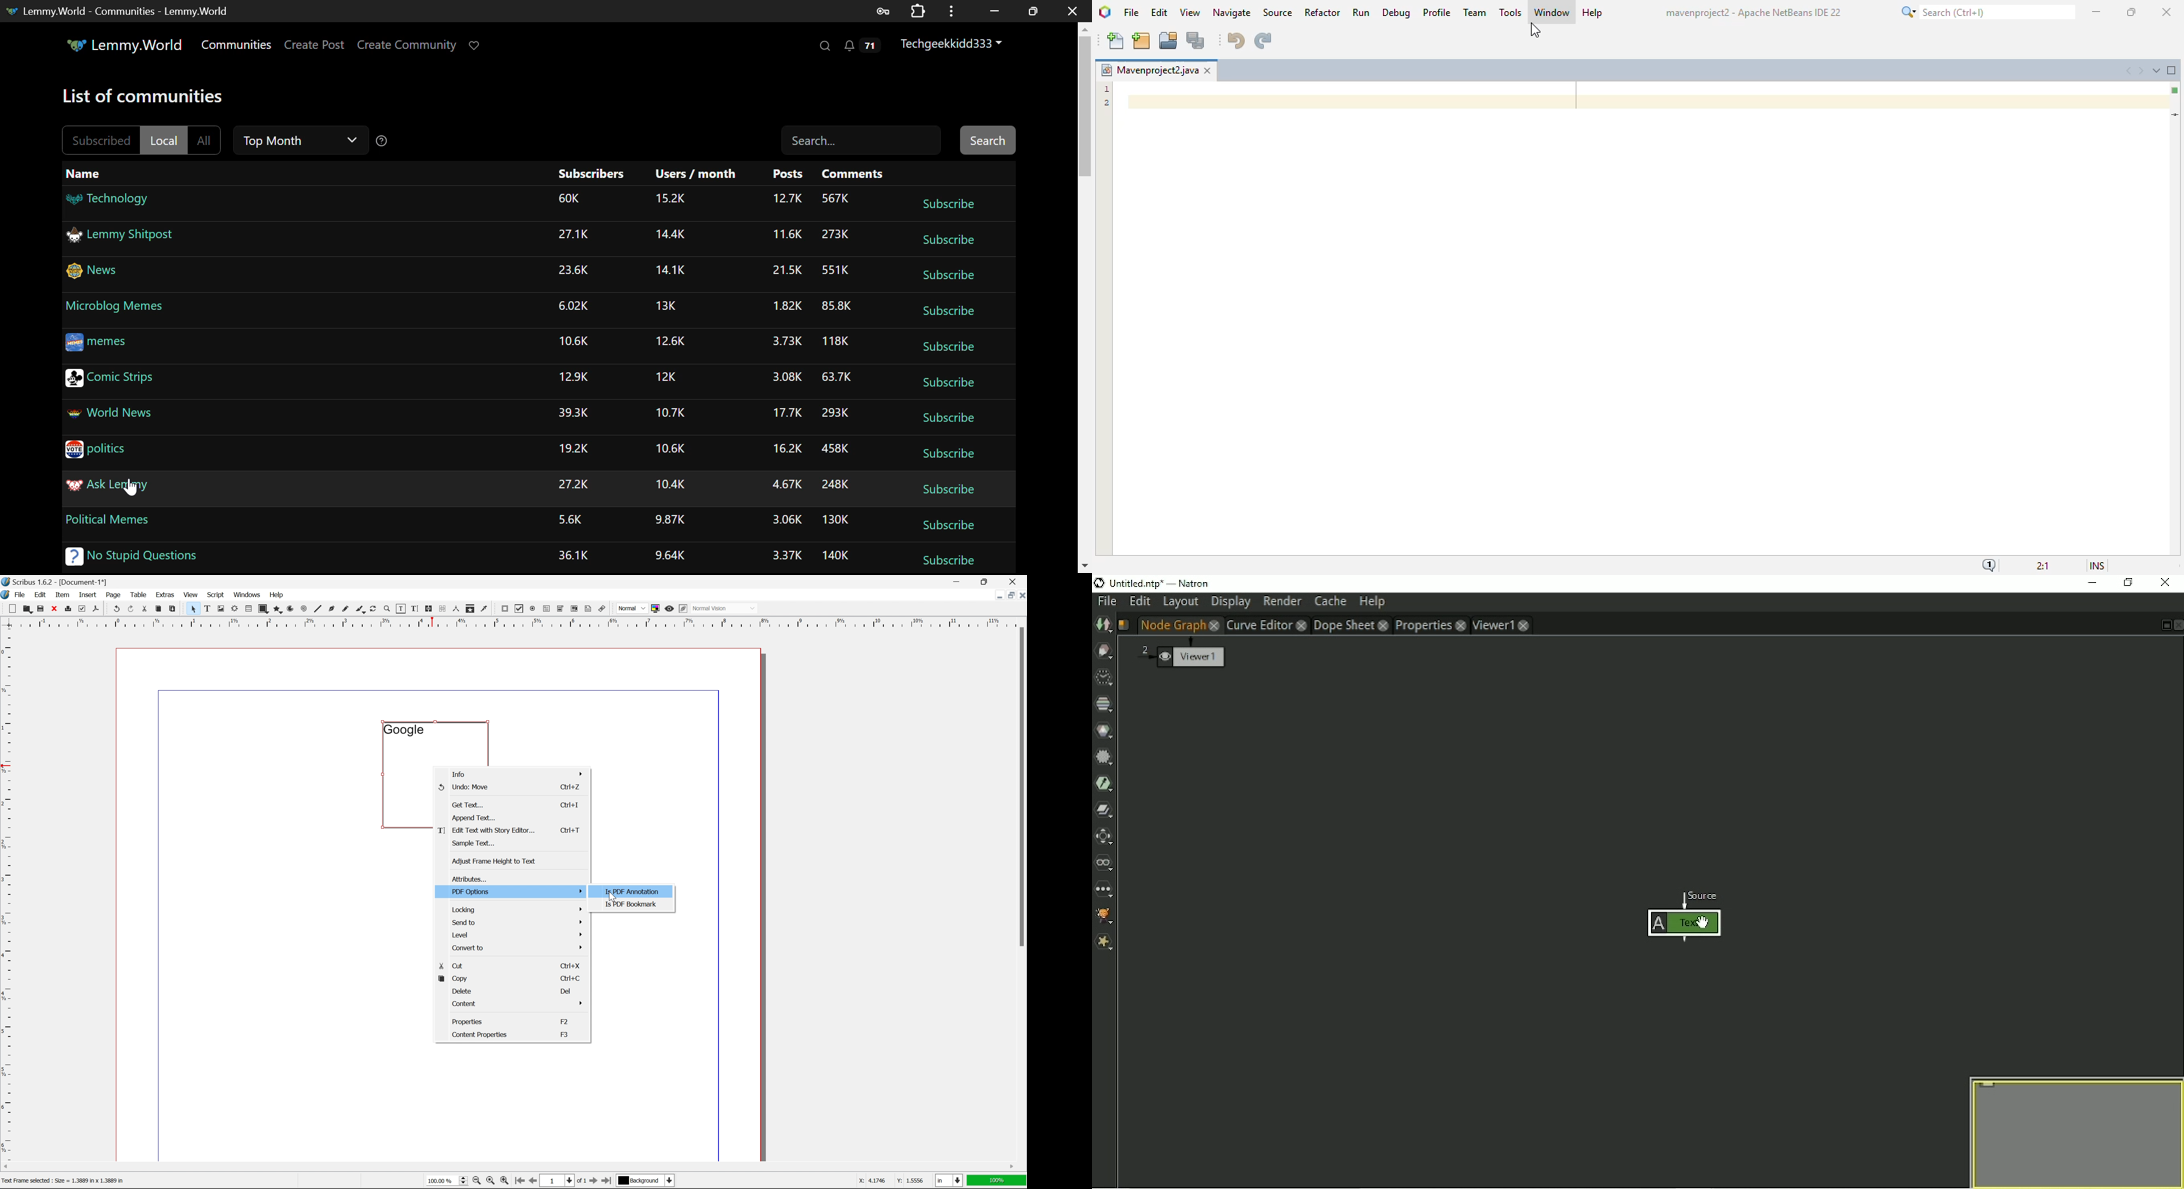 This screenshot has height=1204, width=2184. Describe the element at coordinates (1642, 320) in the screenshot. I see `editor window` at that location.